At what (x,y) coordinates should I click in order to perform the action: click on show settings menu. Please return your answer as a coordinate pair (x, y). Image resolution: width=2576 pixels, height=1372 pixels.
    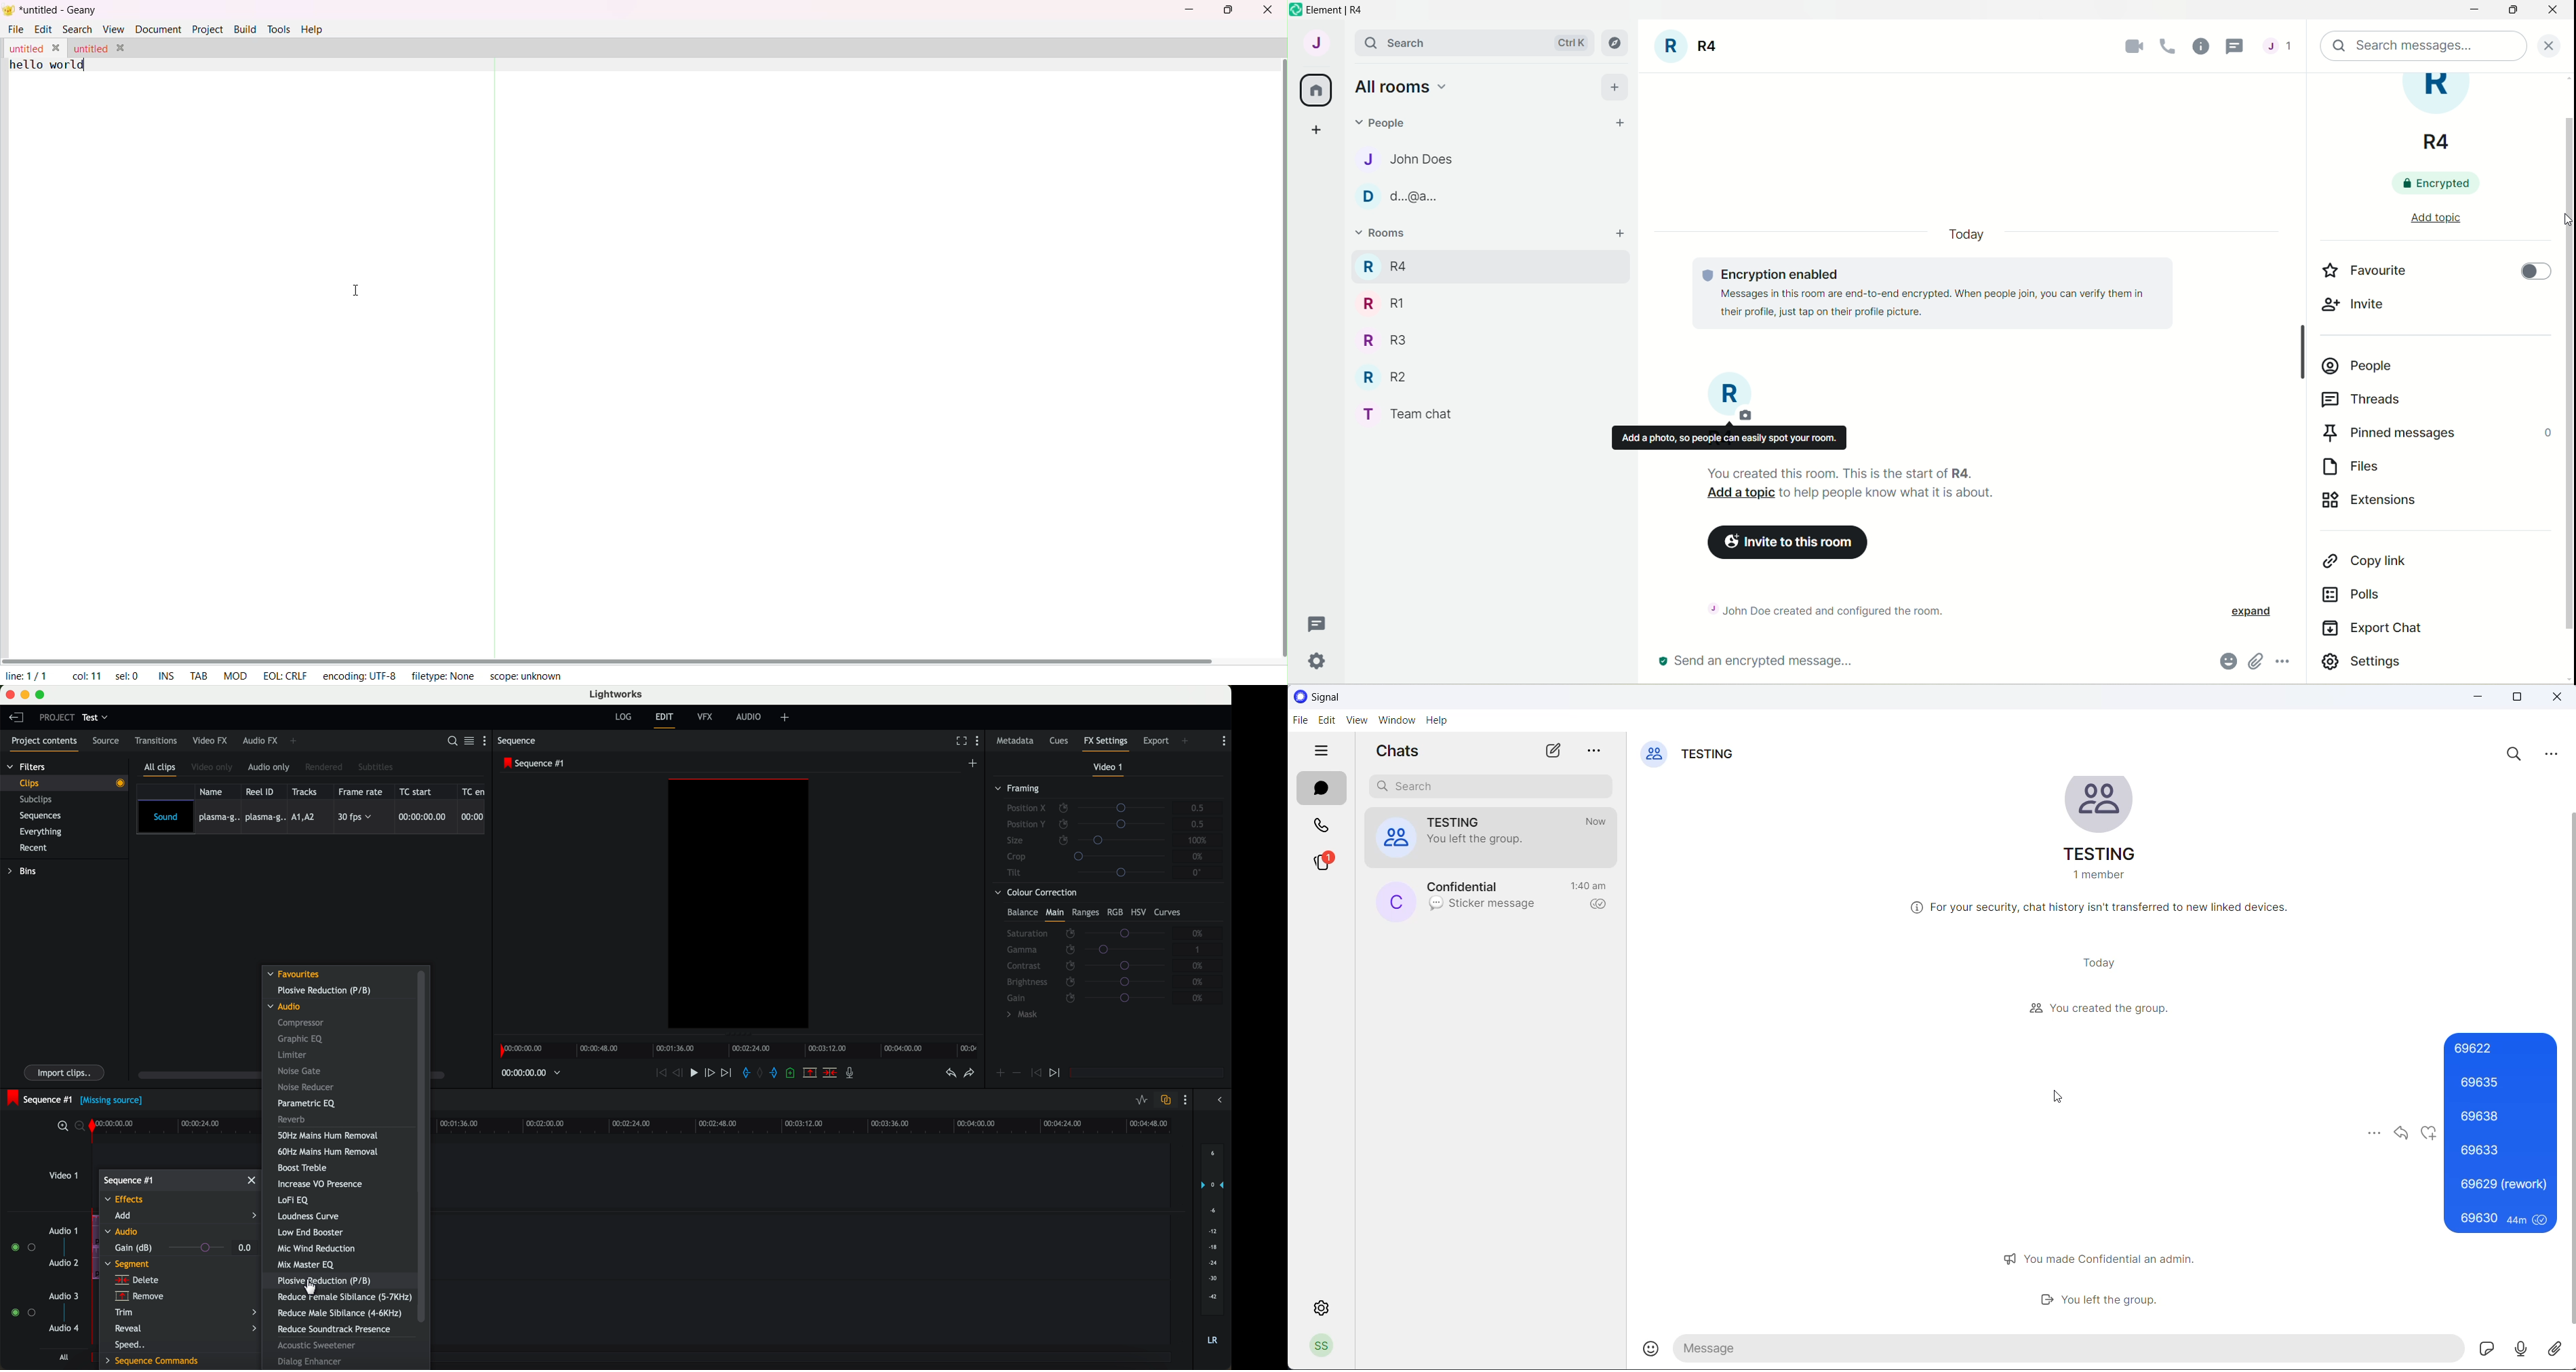
    Looking at the image, I should click on (981, 743).